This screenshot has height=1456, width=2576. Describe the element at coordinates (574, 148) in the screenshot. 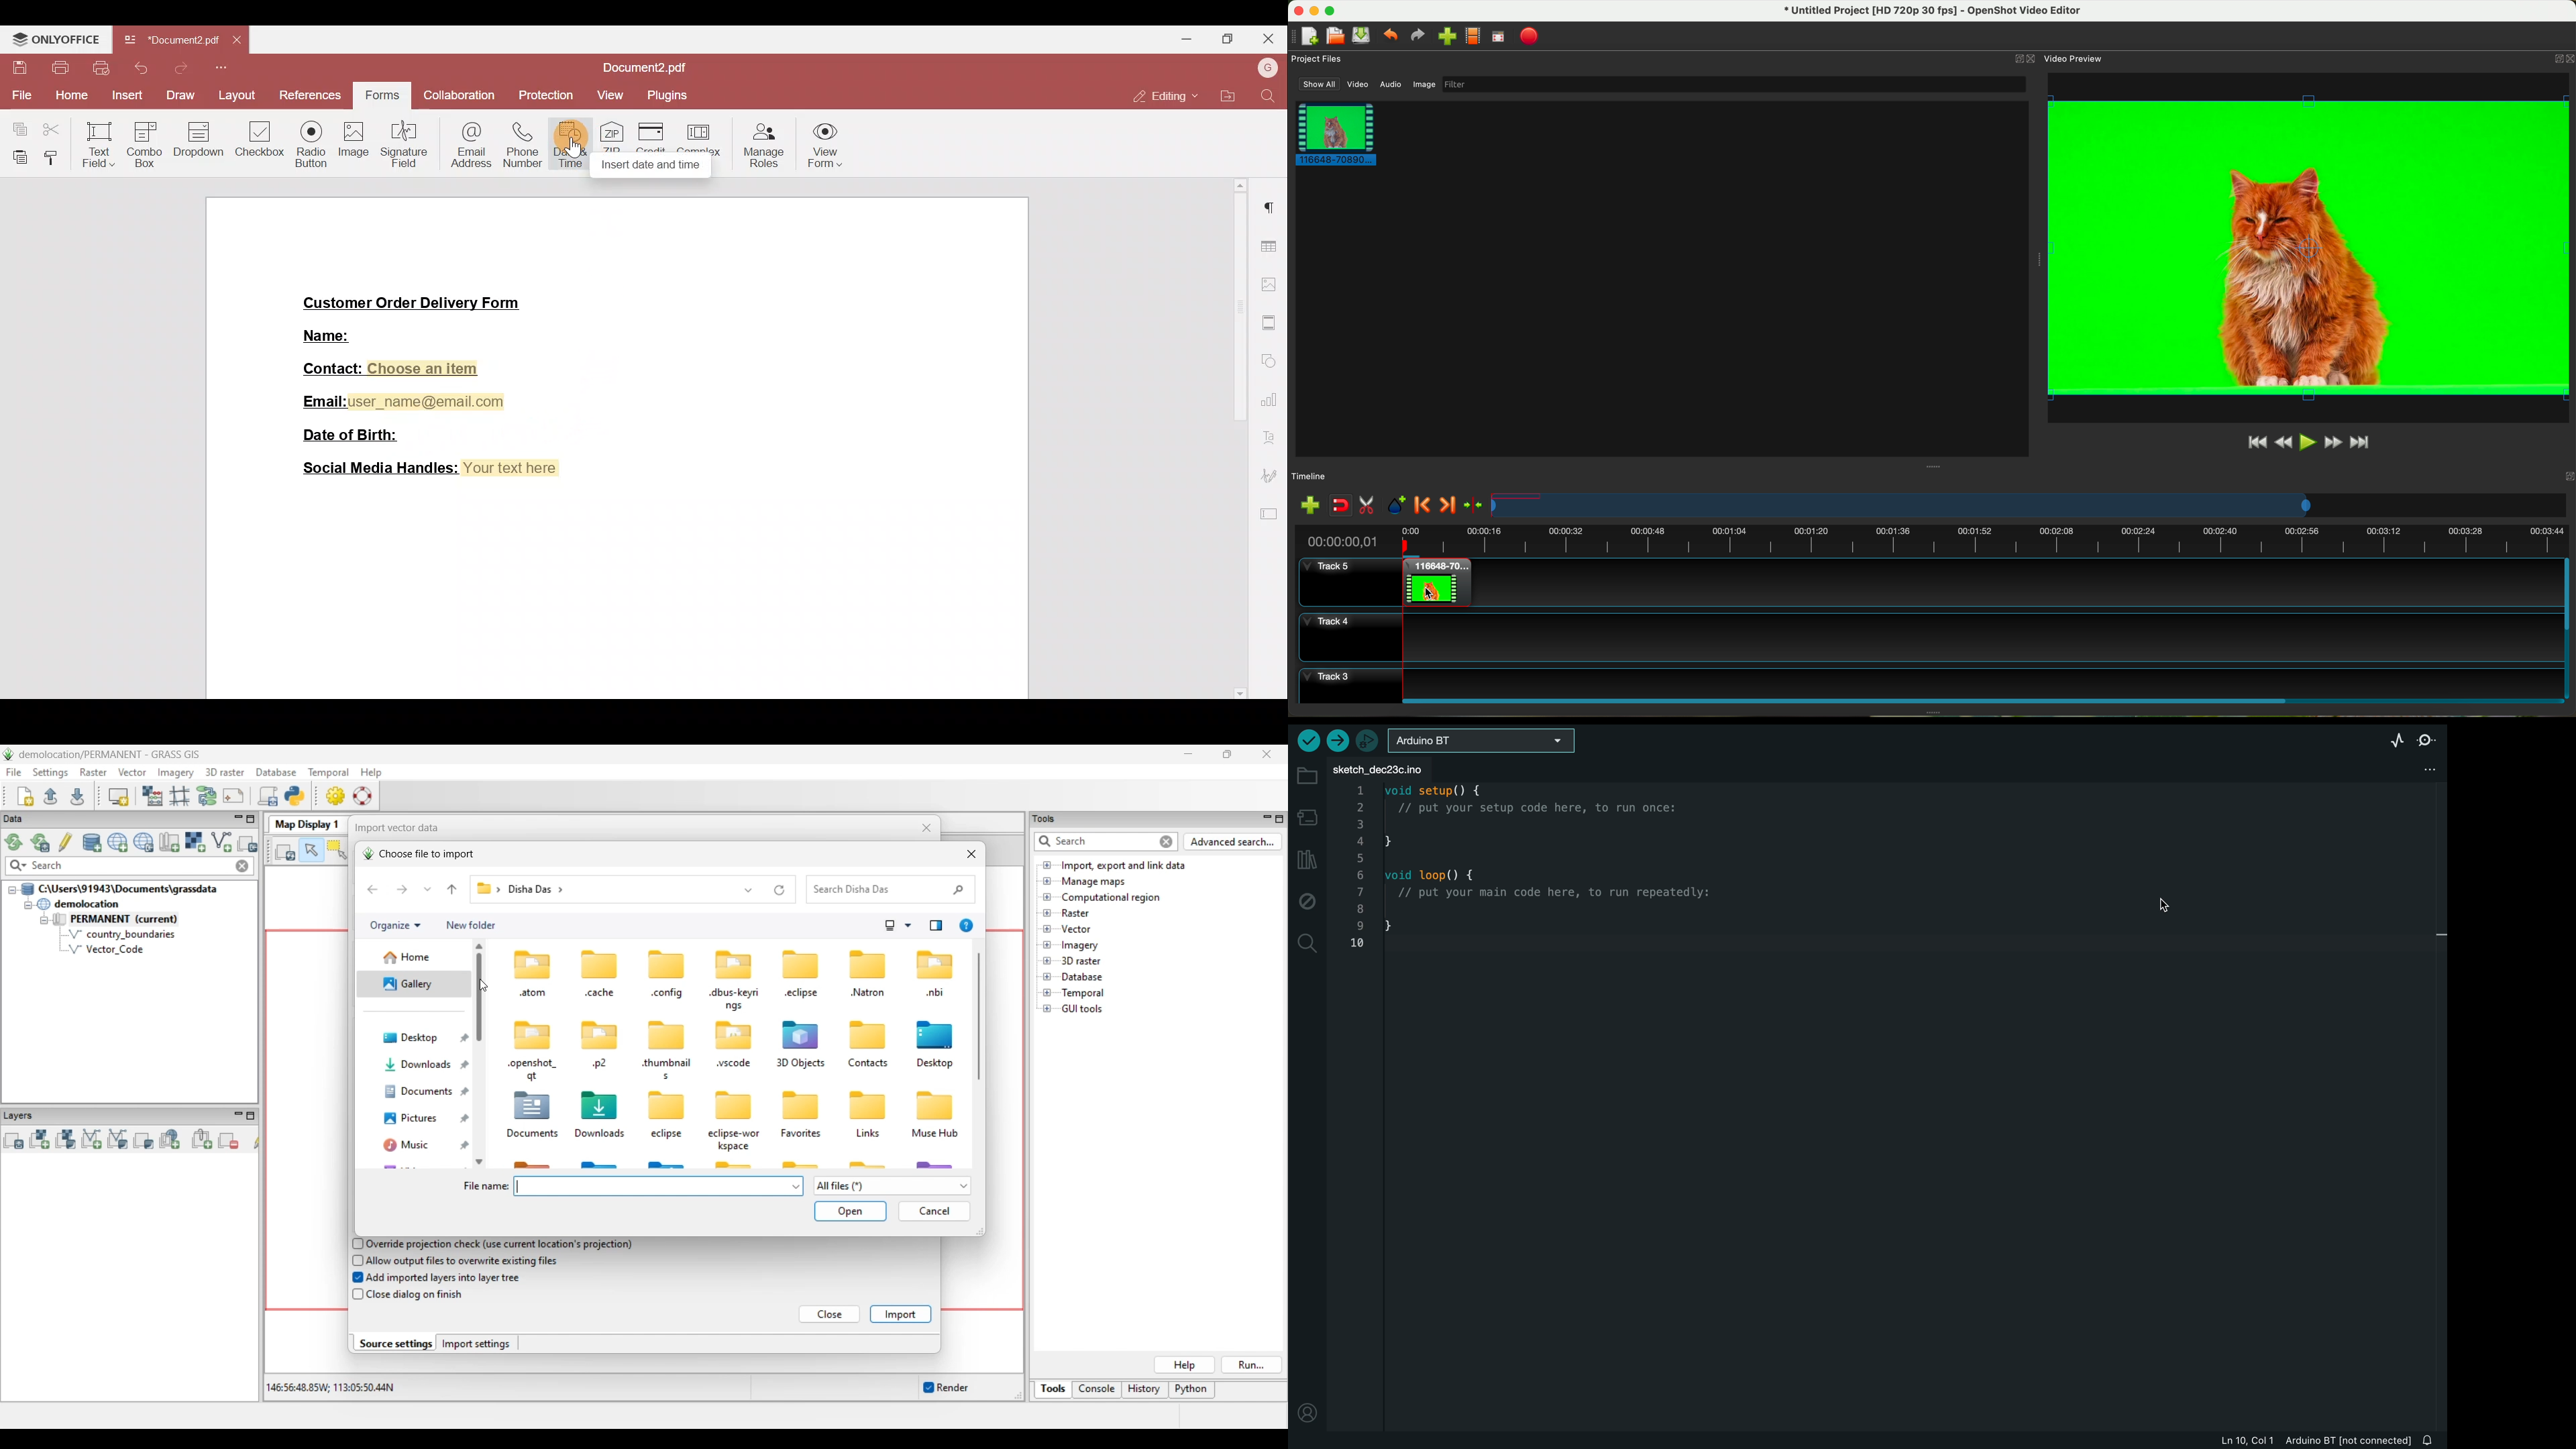

I see `cursor` at that location.